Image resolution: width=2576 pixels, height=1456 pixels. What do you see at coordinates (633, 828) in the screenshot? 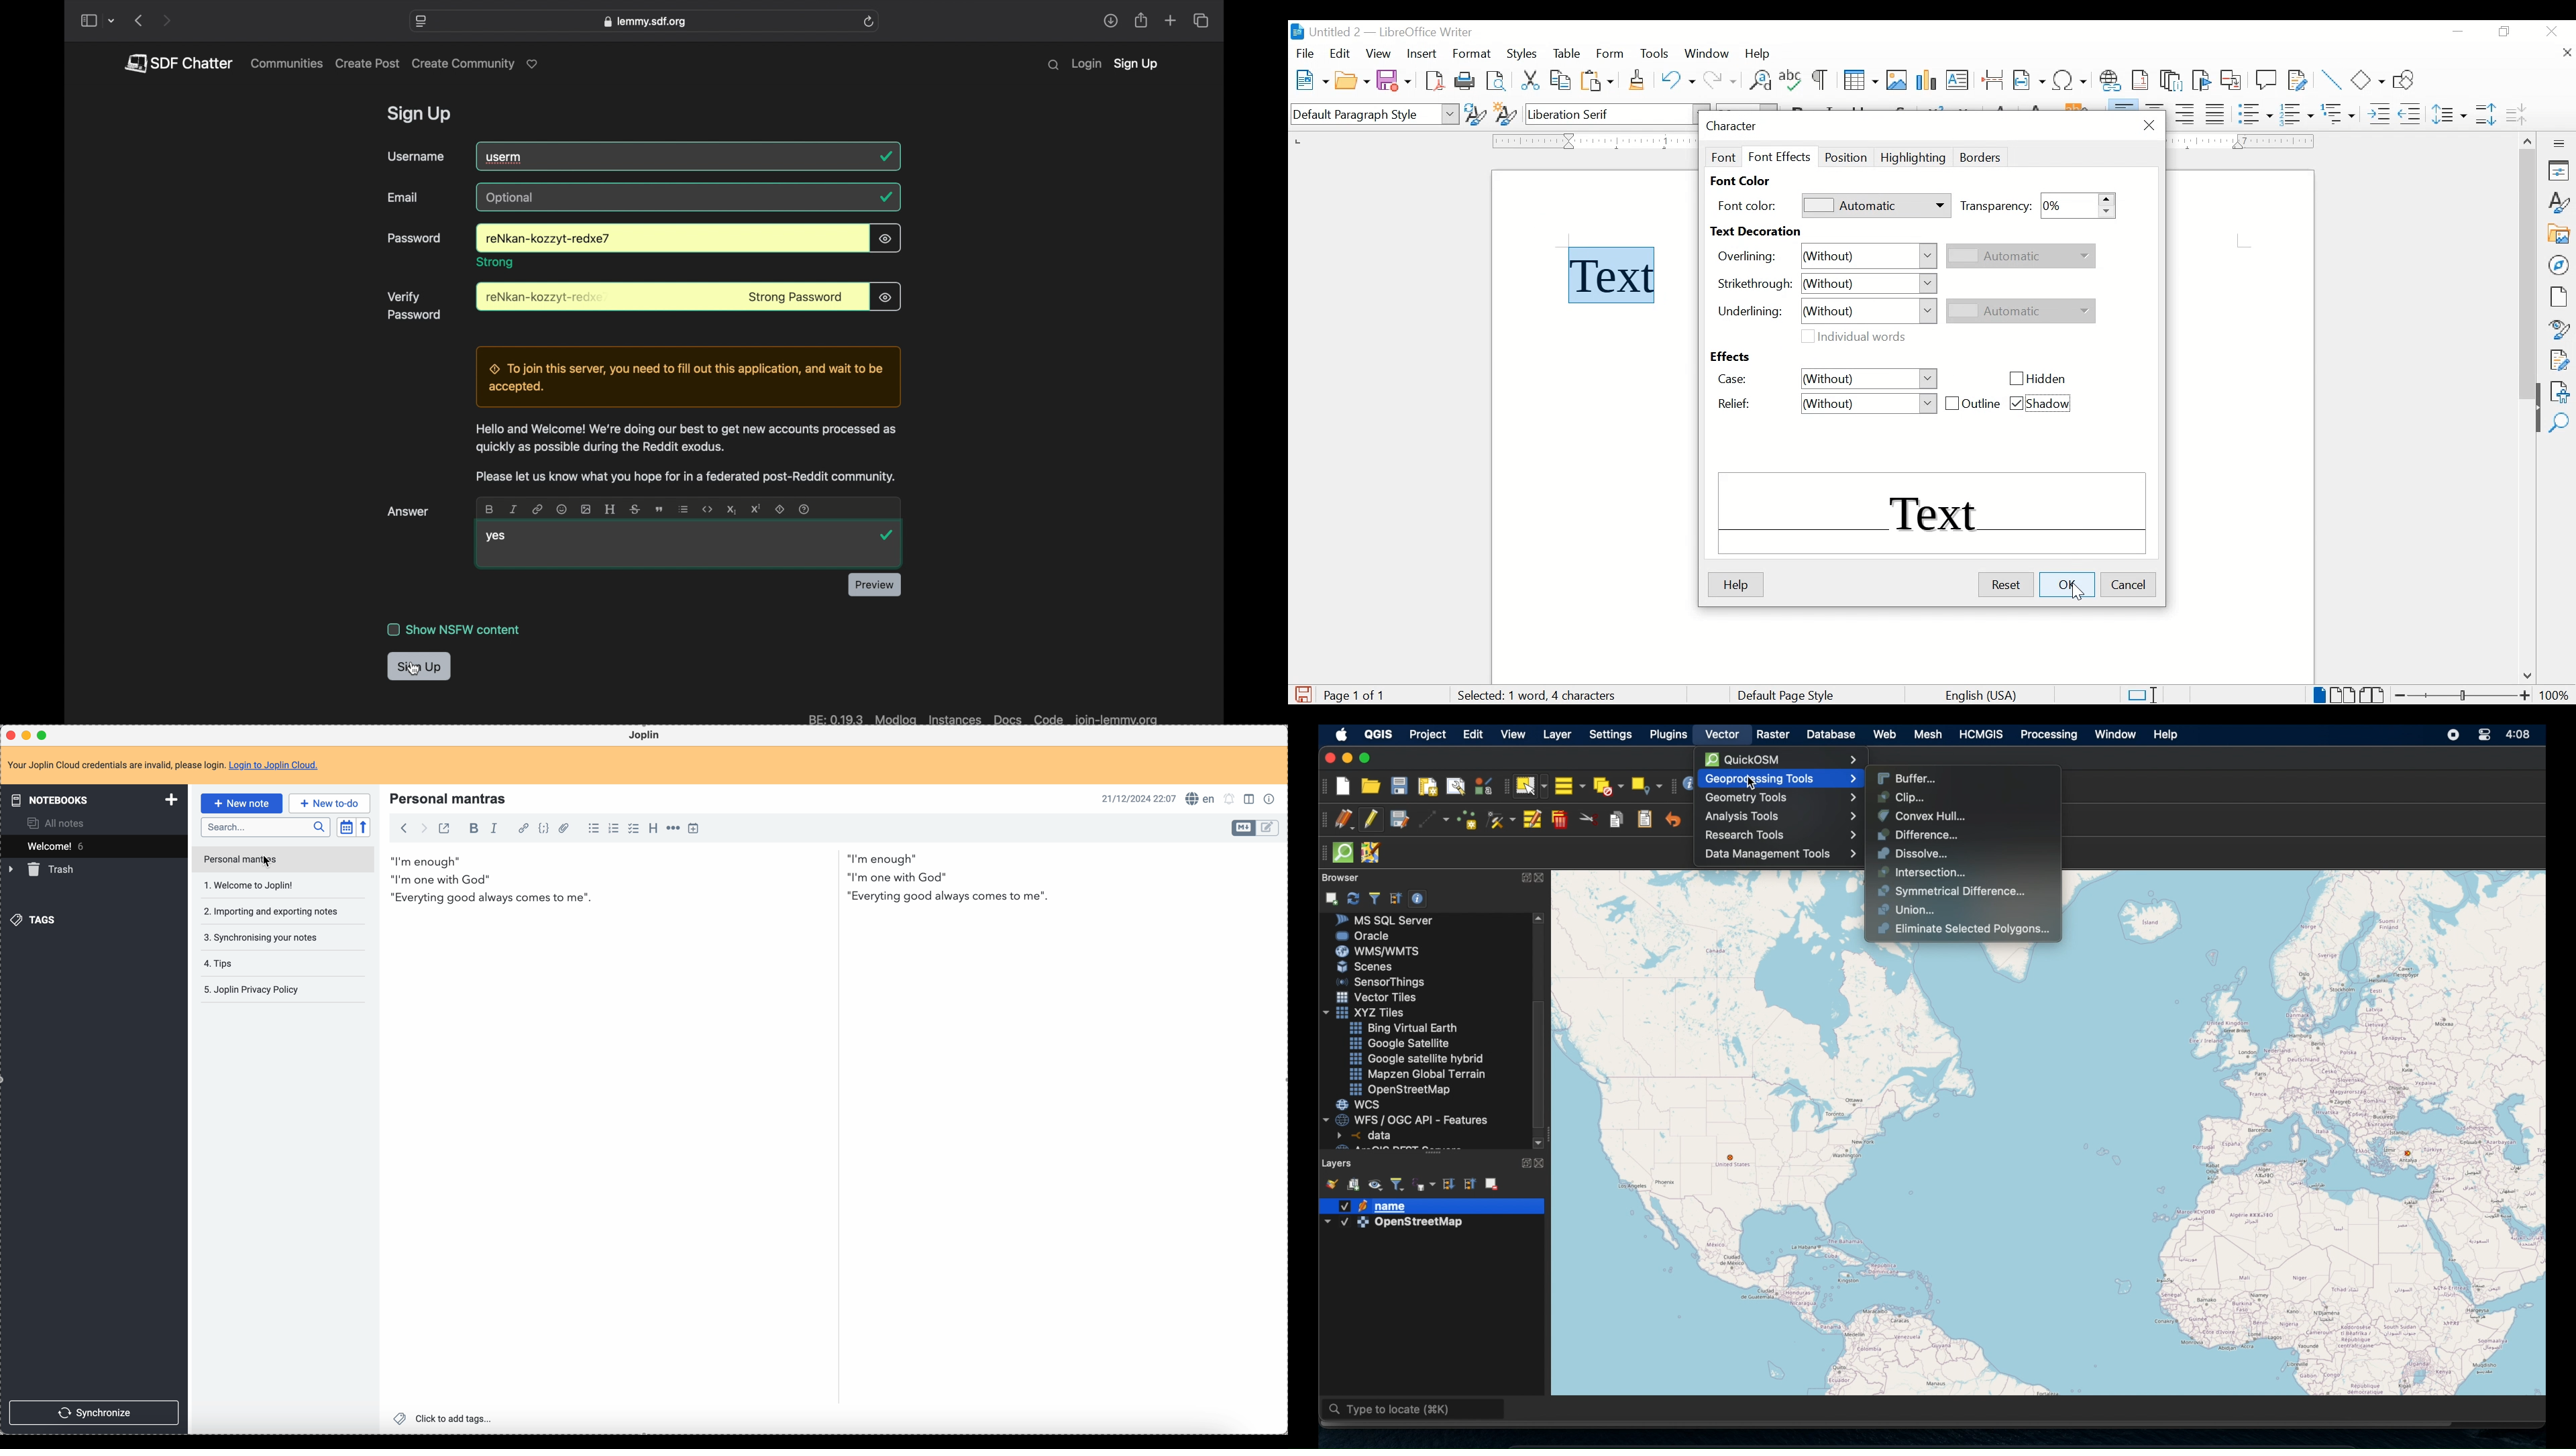
I see `checkbox` at bounding box center [633, 828].